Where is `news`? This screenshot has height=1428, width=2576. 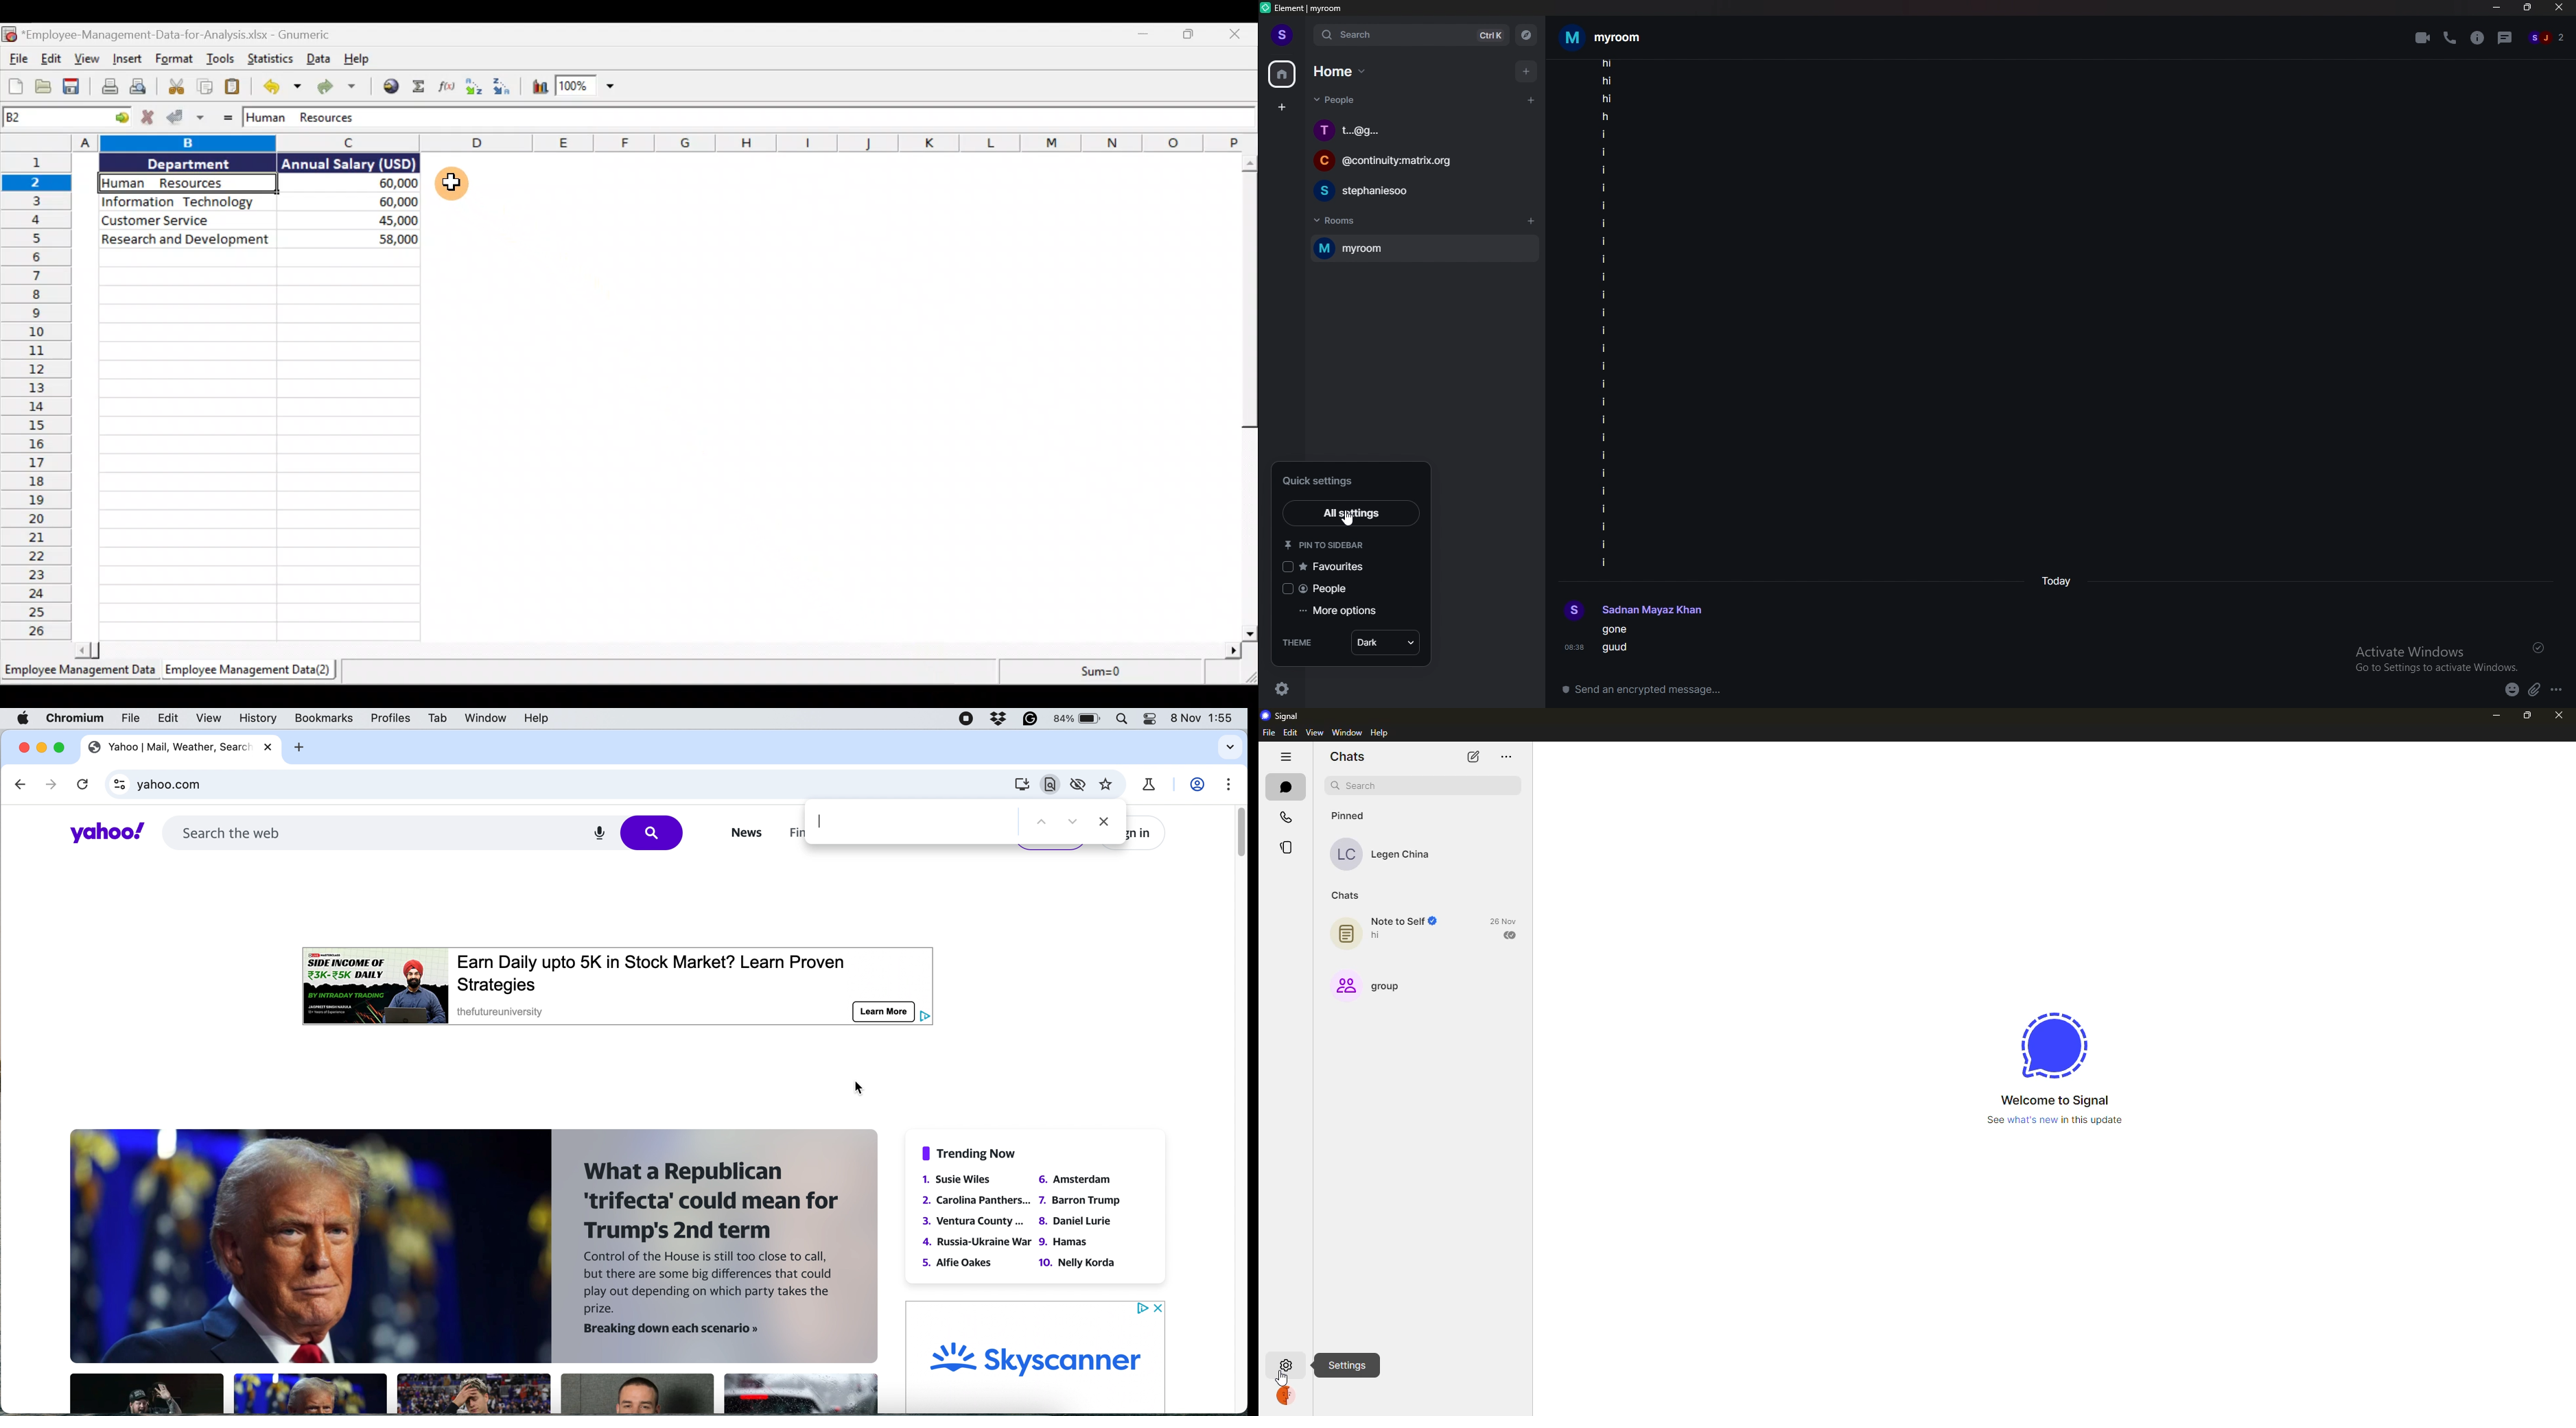
news is located at coordinates (476, 1247).